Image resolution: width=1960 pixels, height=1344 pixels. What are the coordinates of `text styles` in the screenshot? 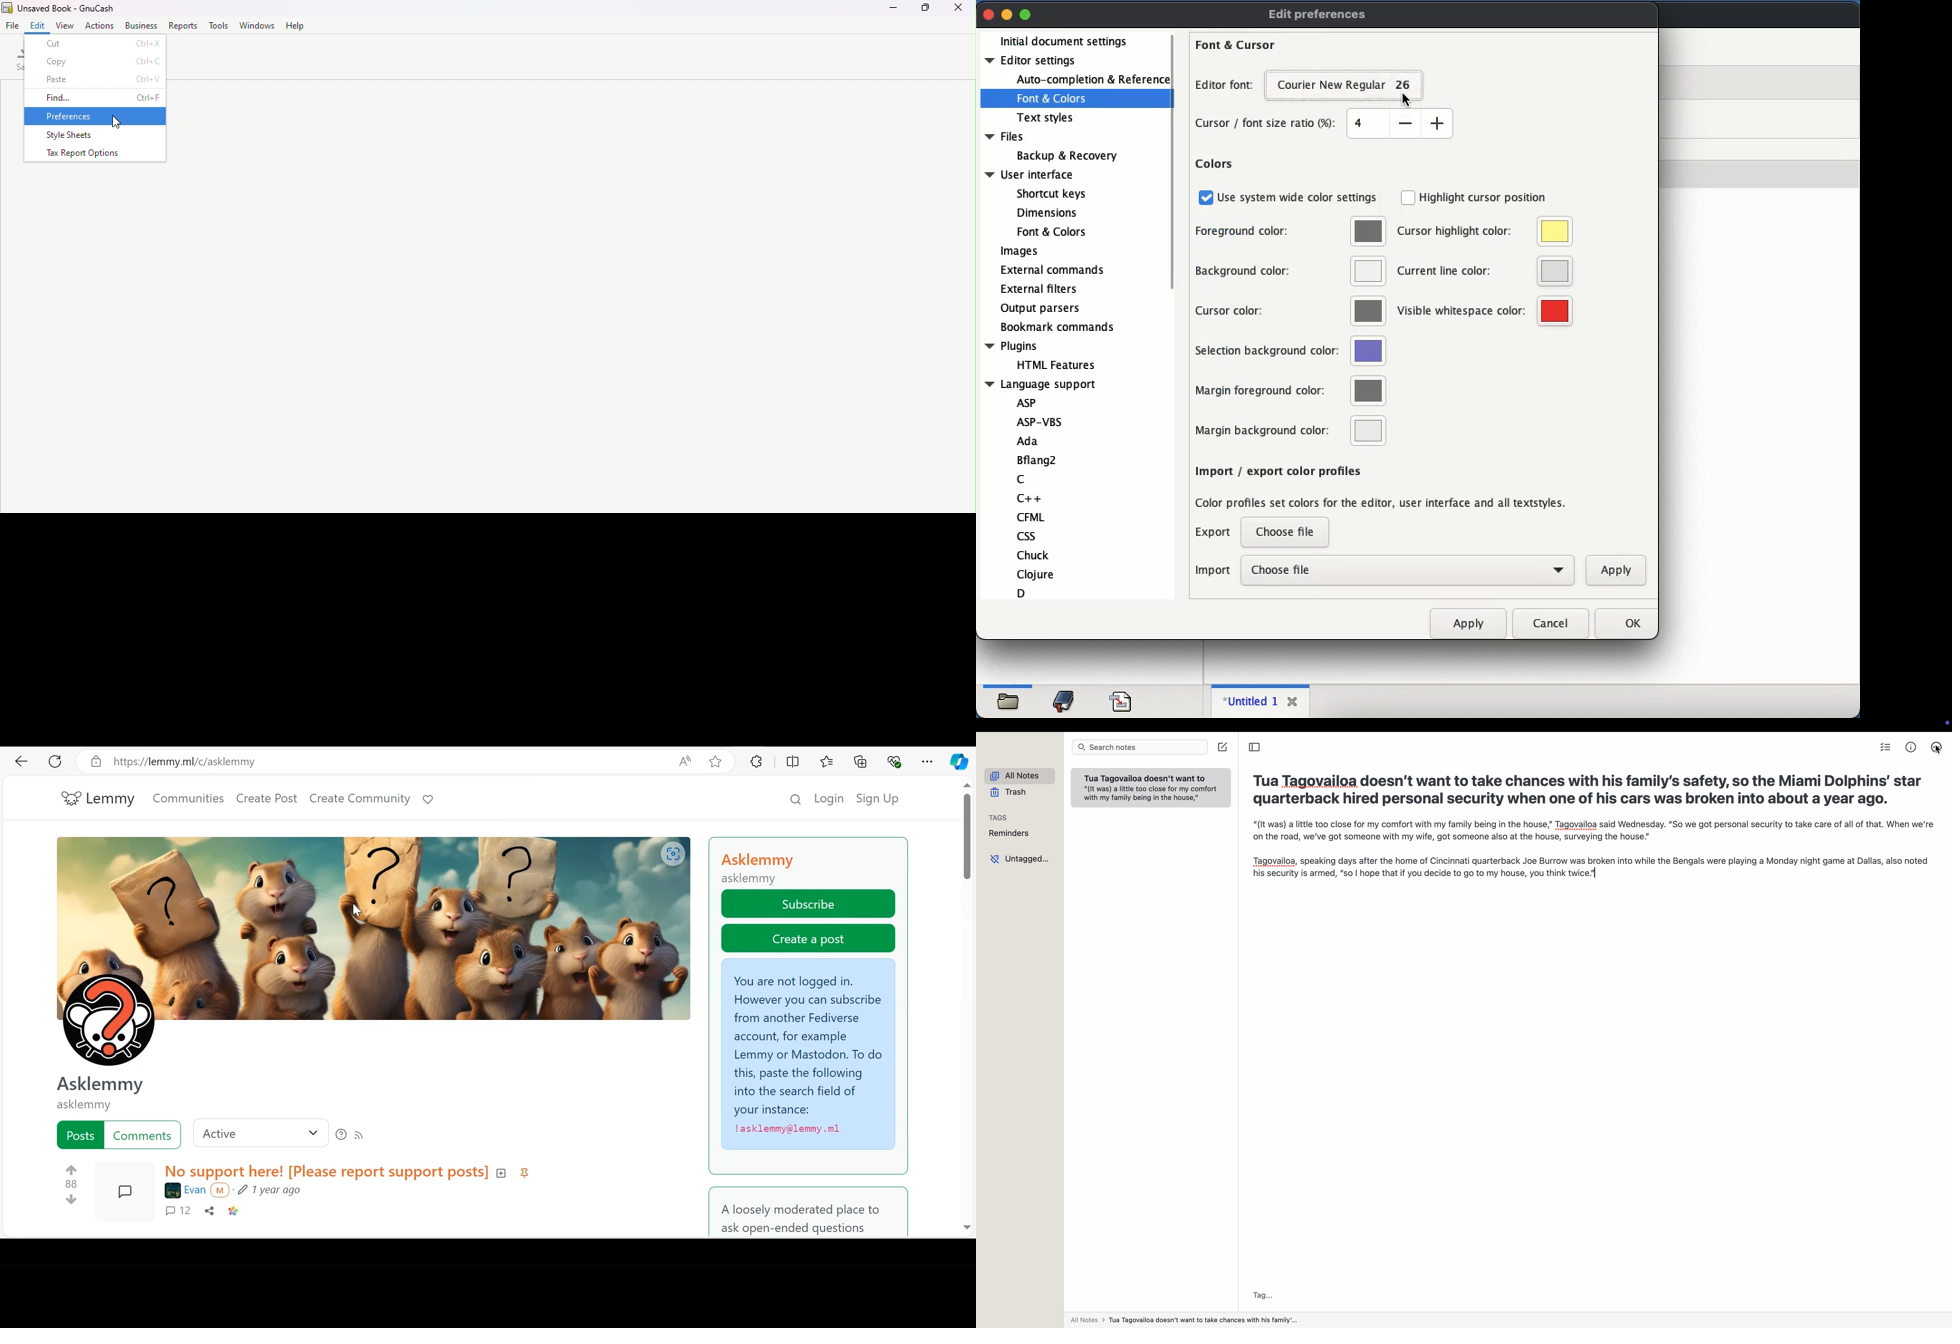 It's located at (1048, 117).